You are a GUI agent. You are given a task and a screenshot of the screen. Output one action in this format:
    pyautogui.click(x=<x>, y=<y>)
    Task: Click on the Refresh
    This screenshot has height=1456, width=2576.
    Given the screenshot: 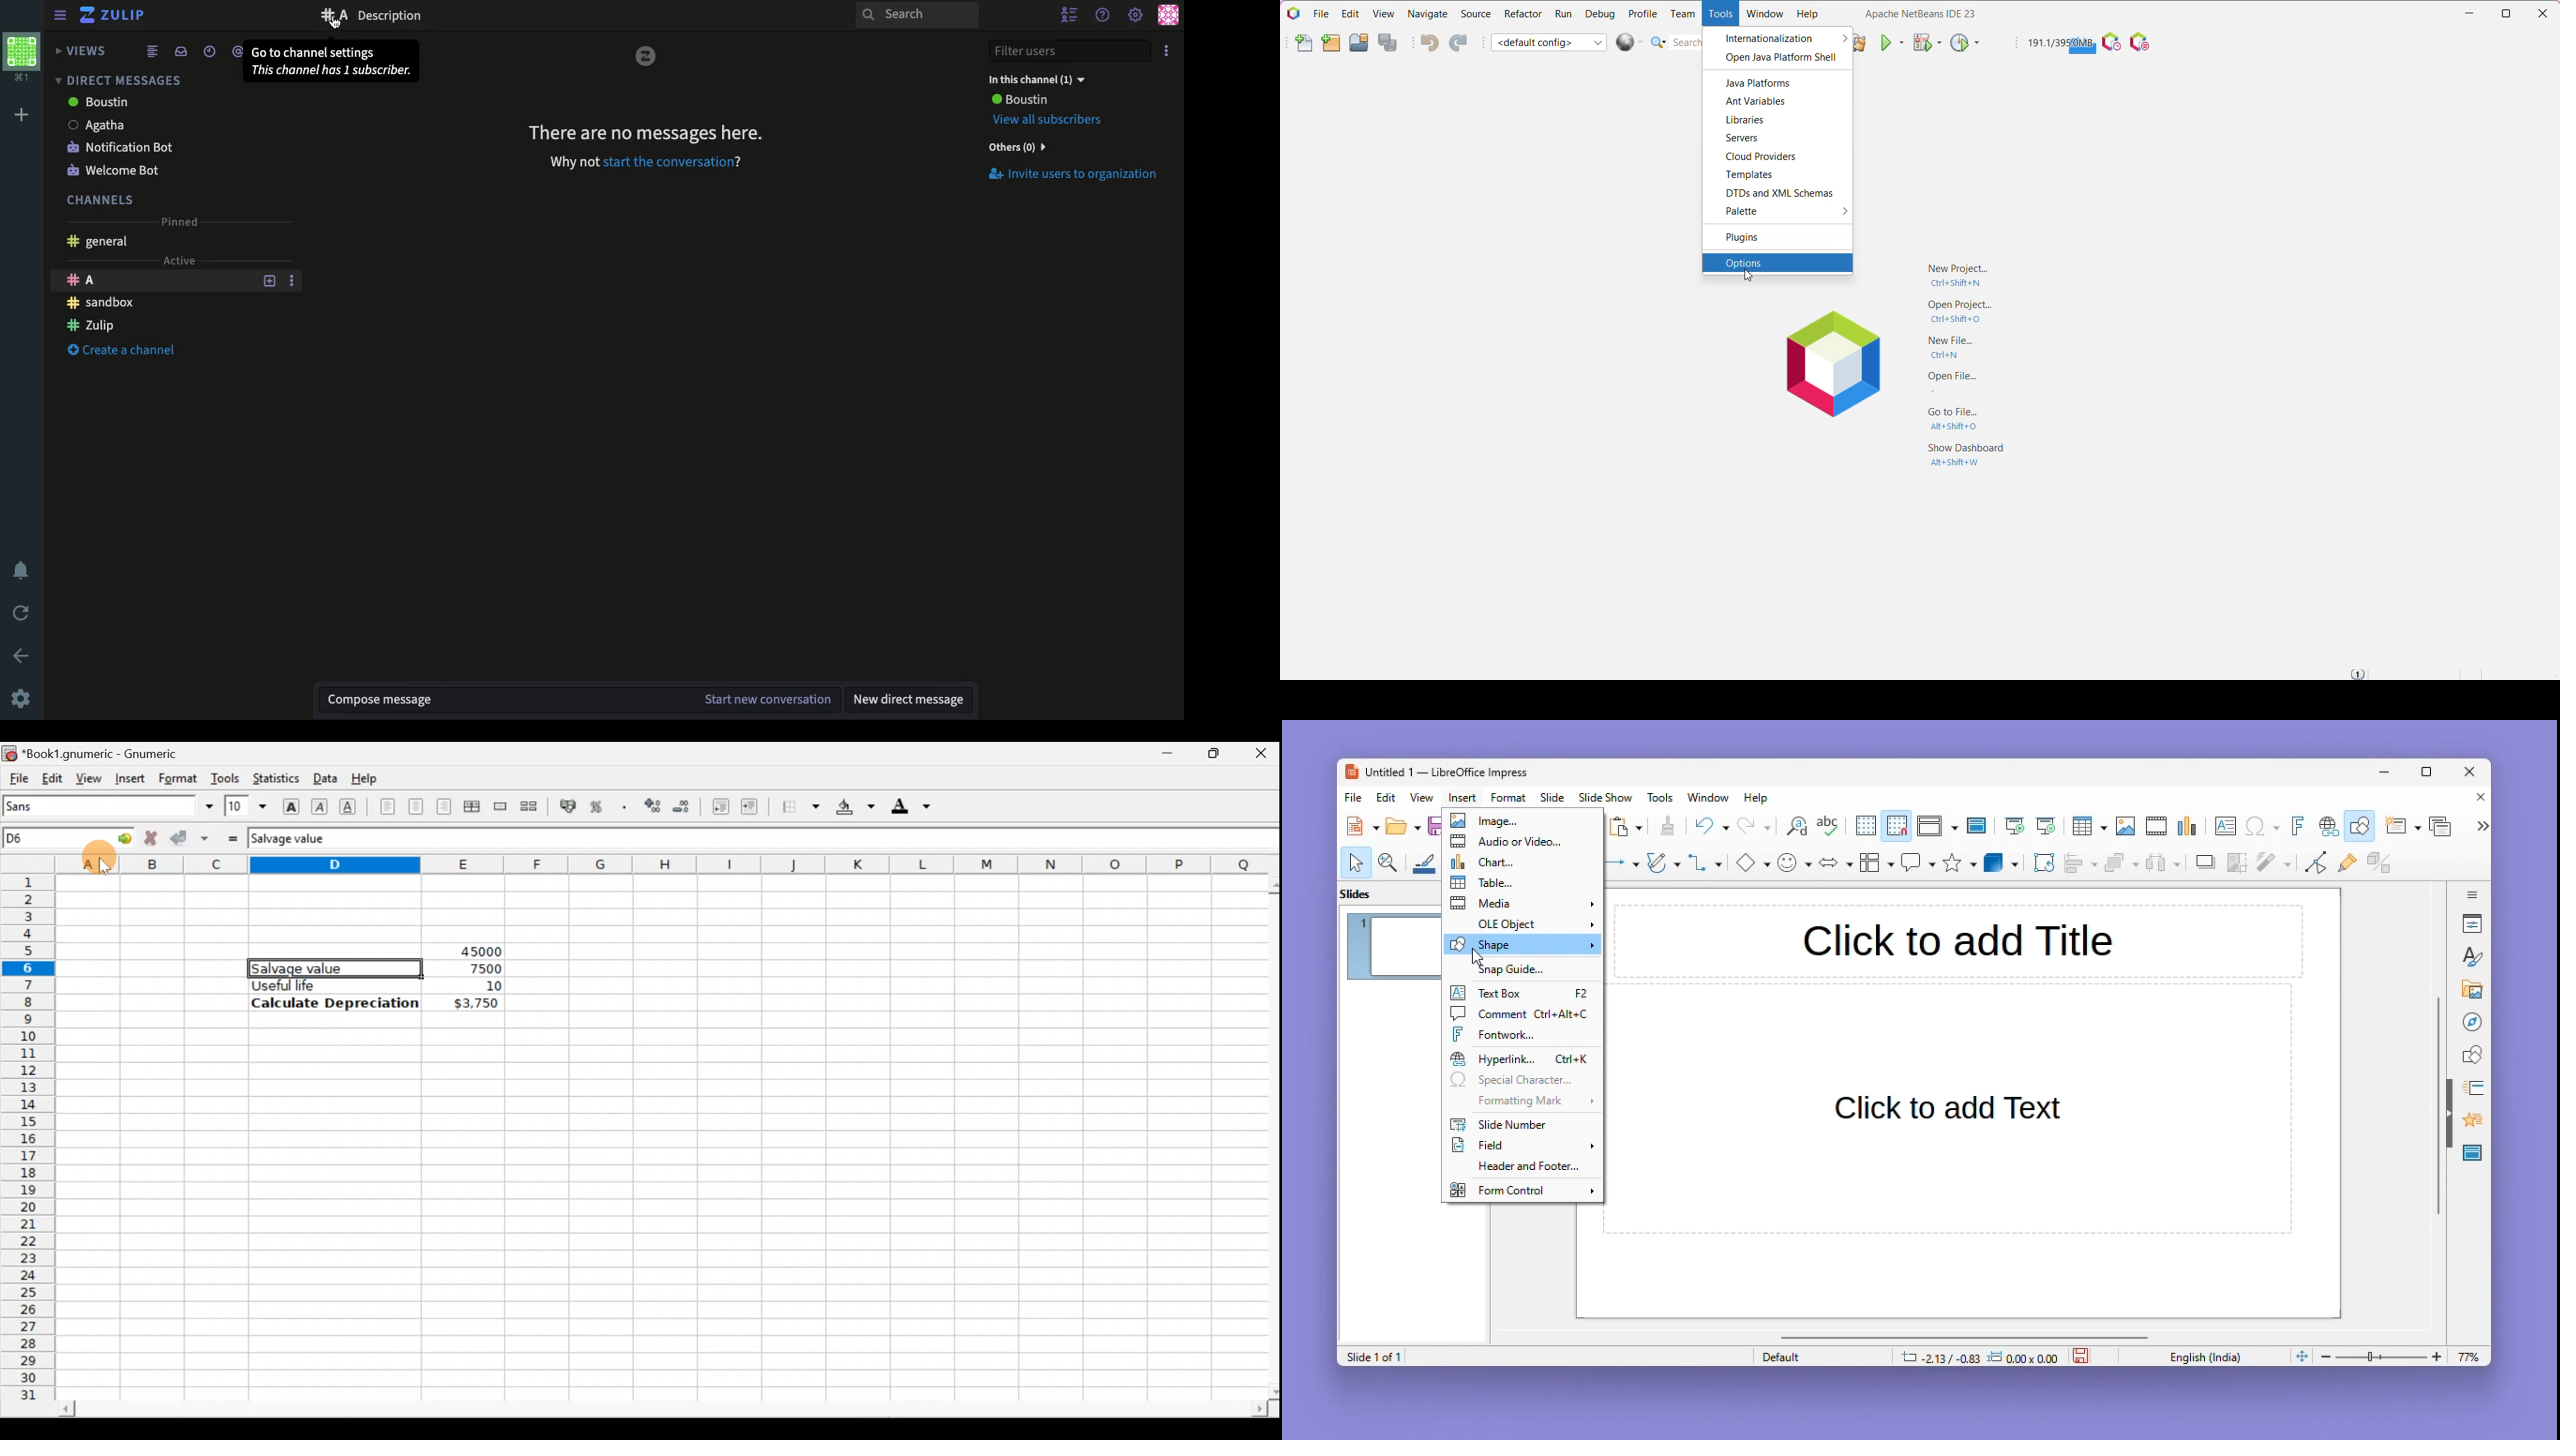 What is the action you would take?
    pyautogui.click(x=21, y=615)
    